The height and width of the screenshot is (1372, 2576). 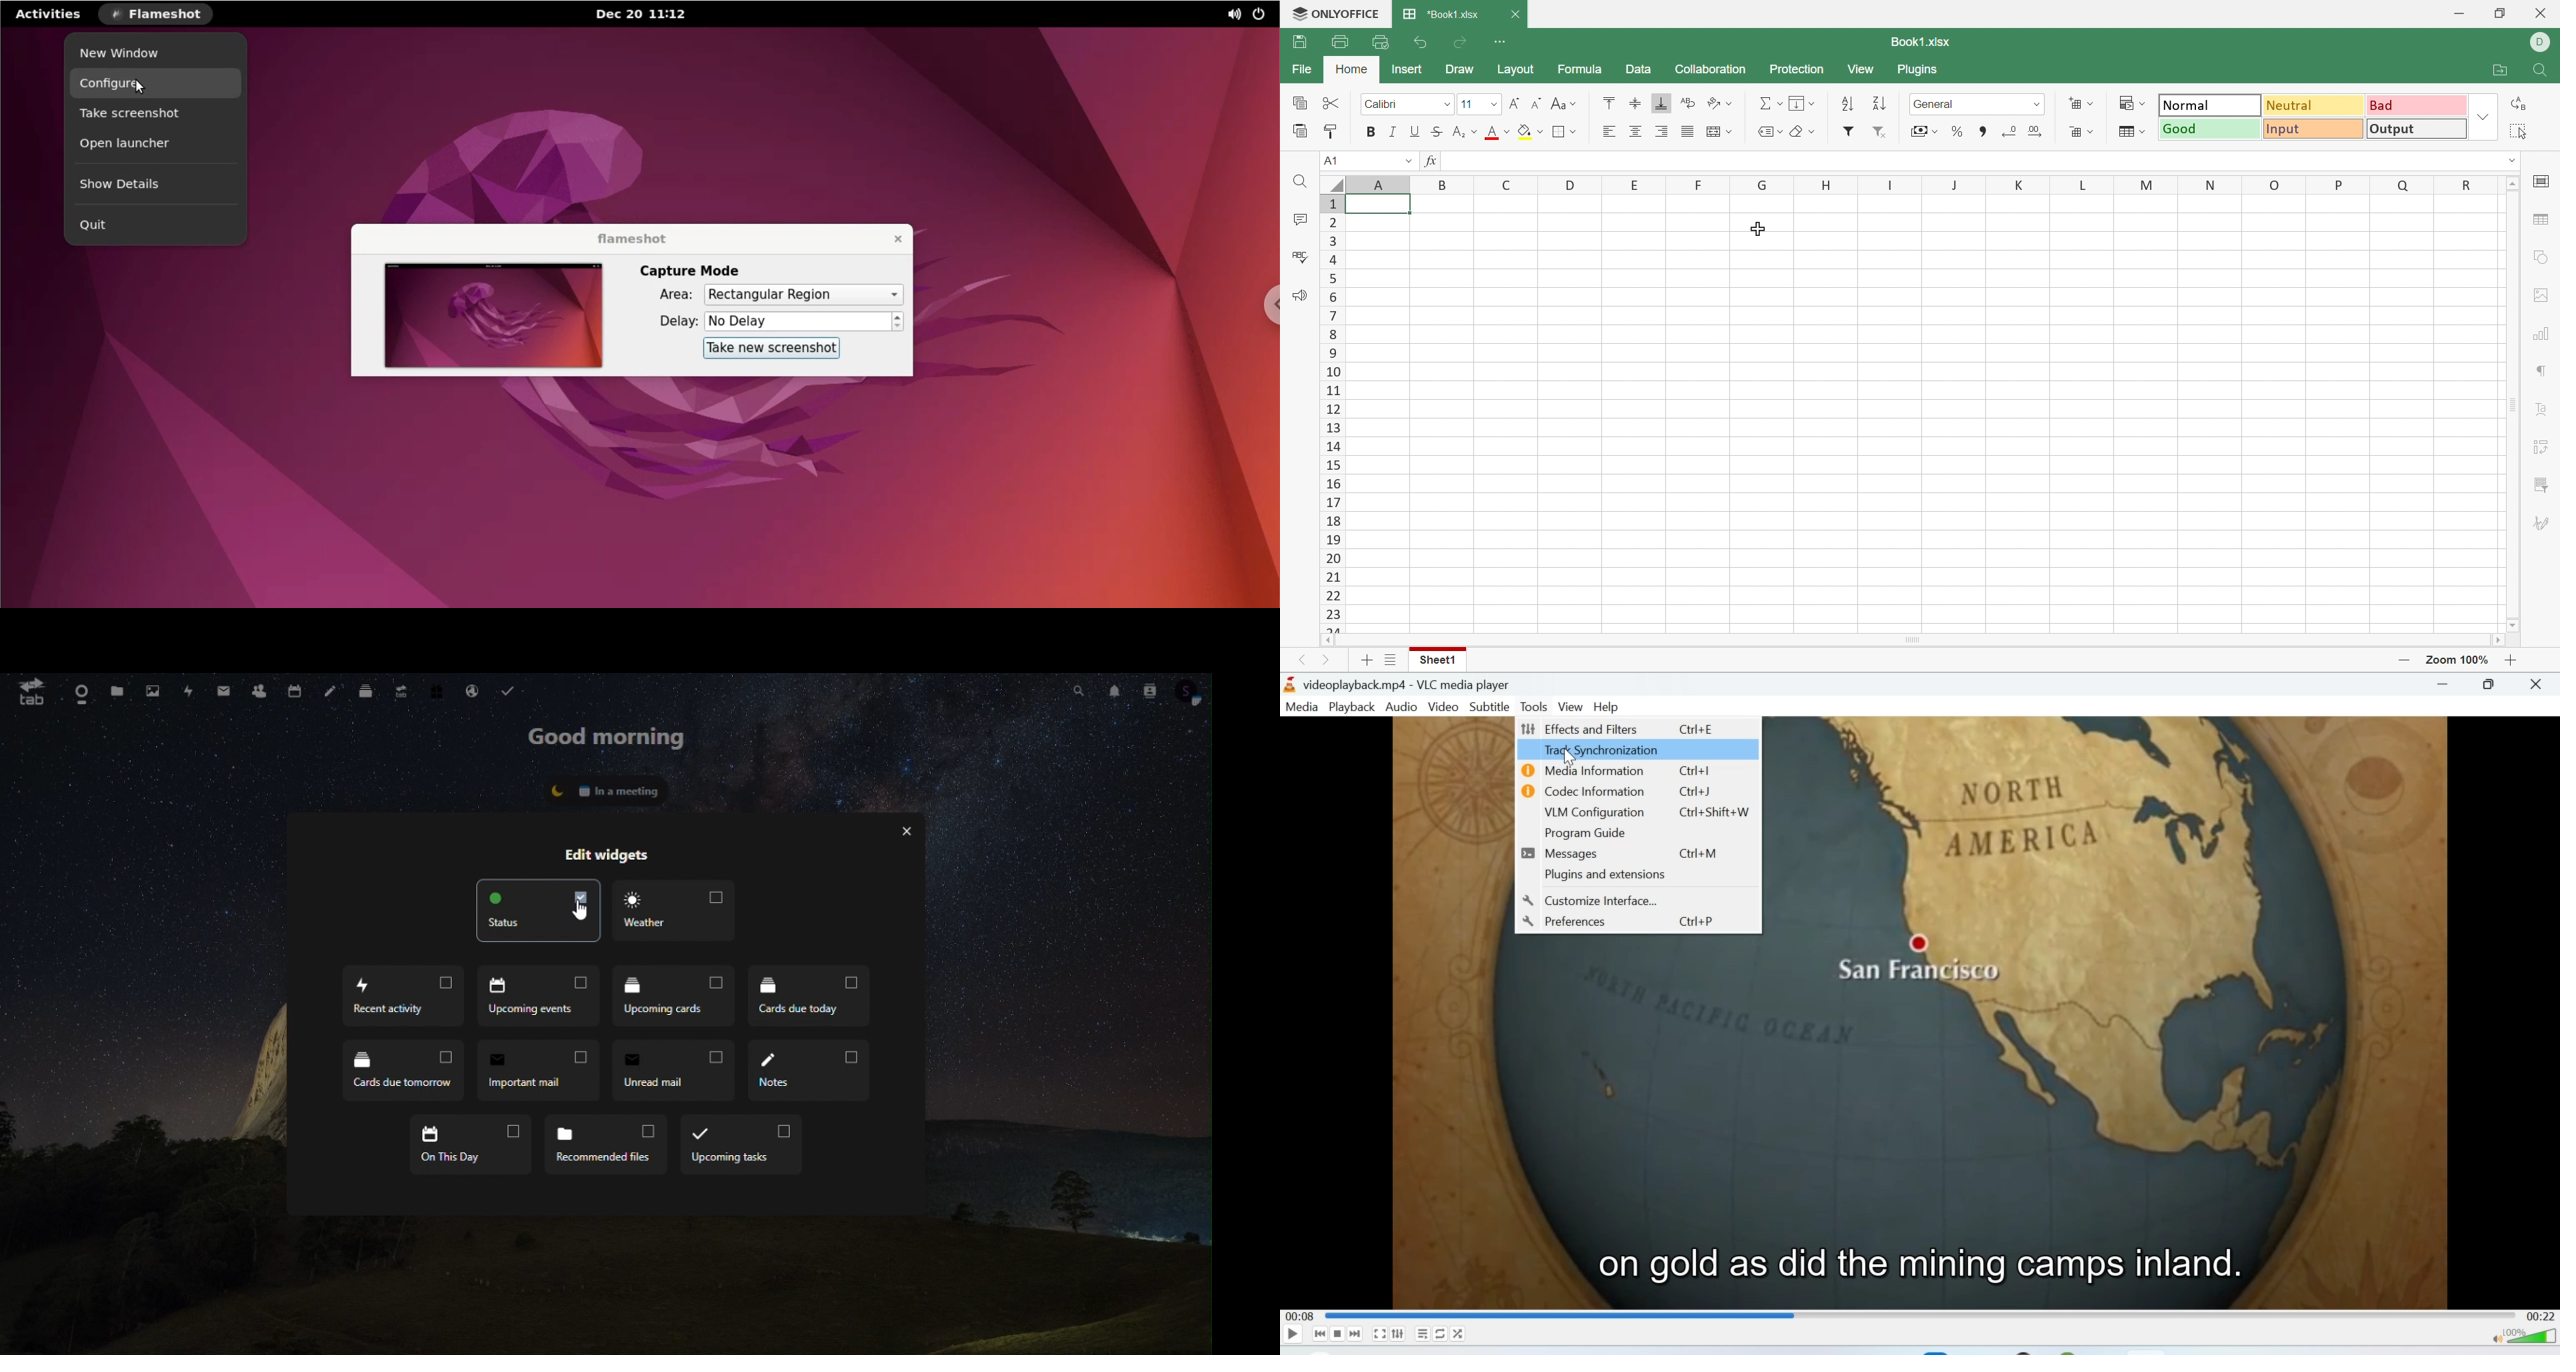 I want to click on Output, so click(x=2415, y=128).